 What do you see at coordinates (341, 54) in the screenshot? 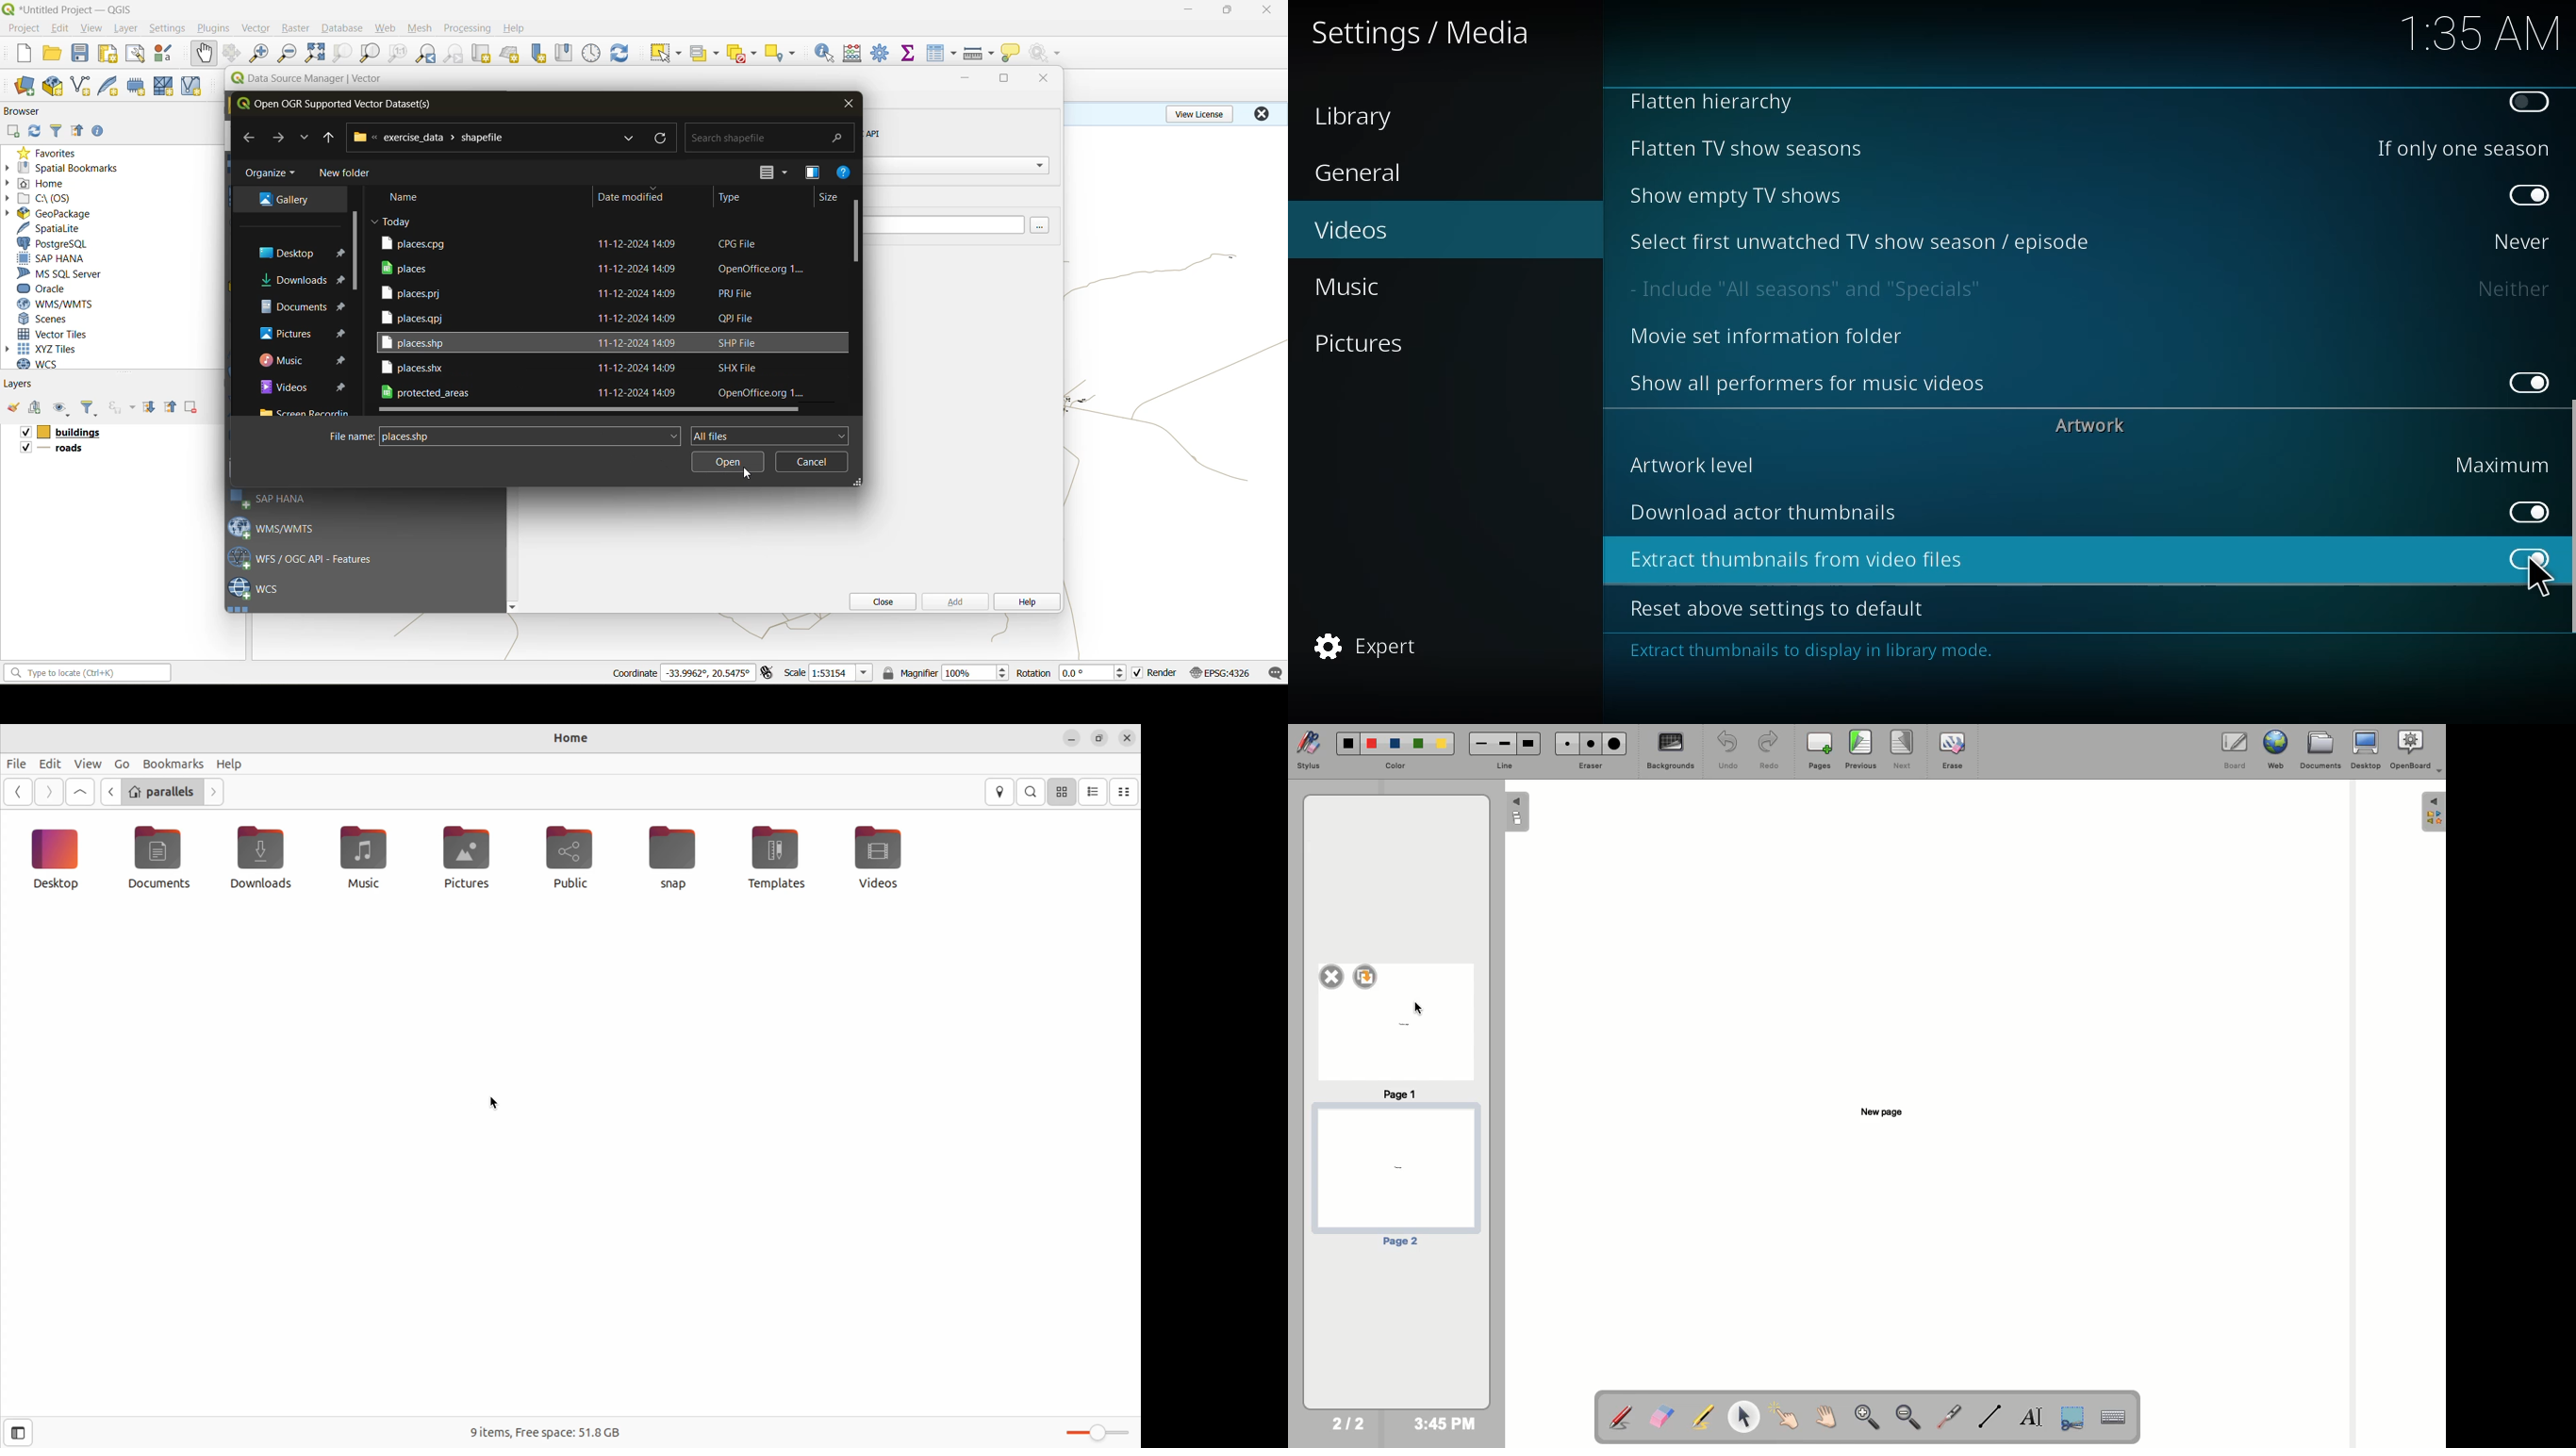
I see `zoom selection` at bounding box center [341, 54].